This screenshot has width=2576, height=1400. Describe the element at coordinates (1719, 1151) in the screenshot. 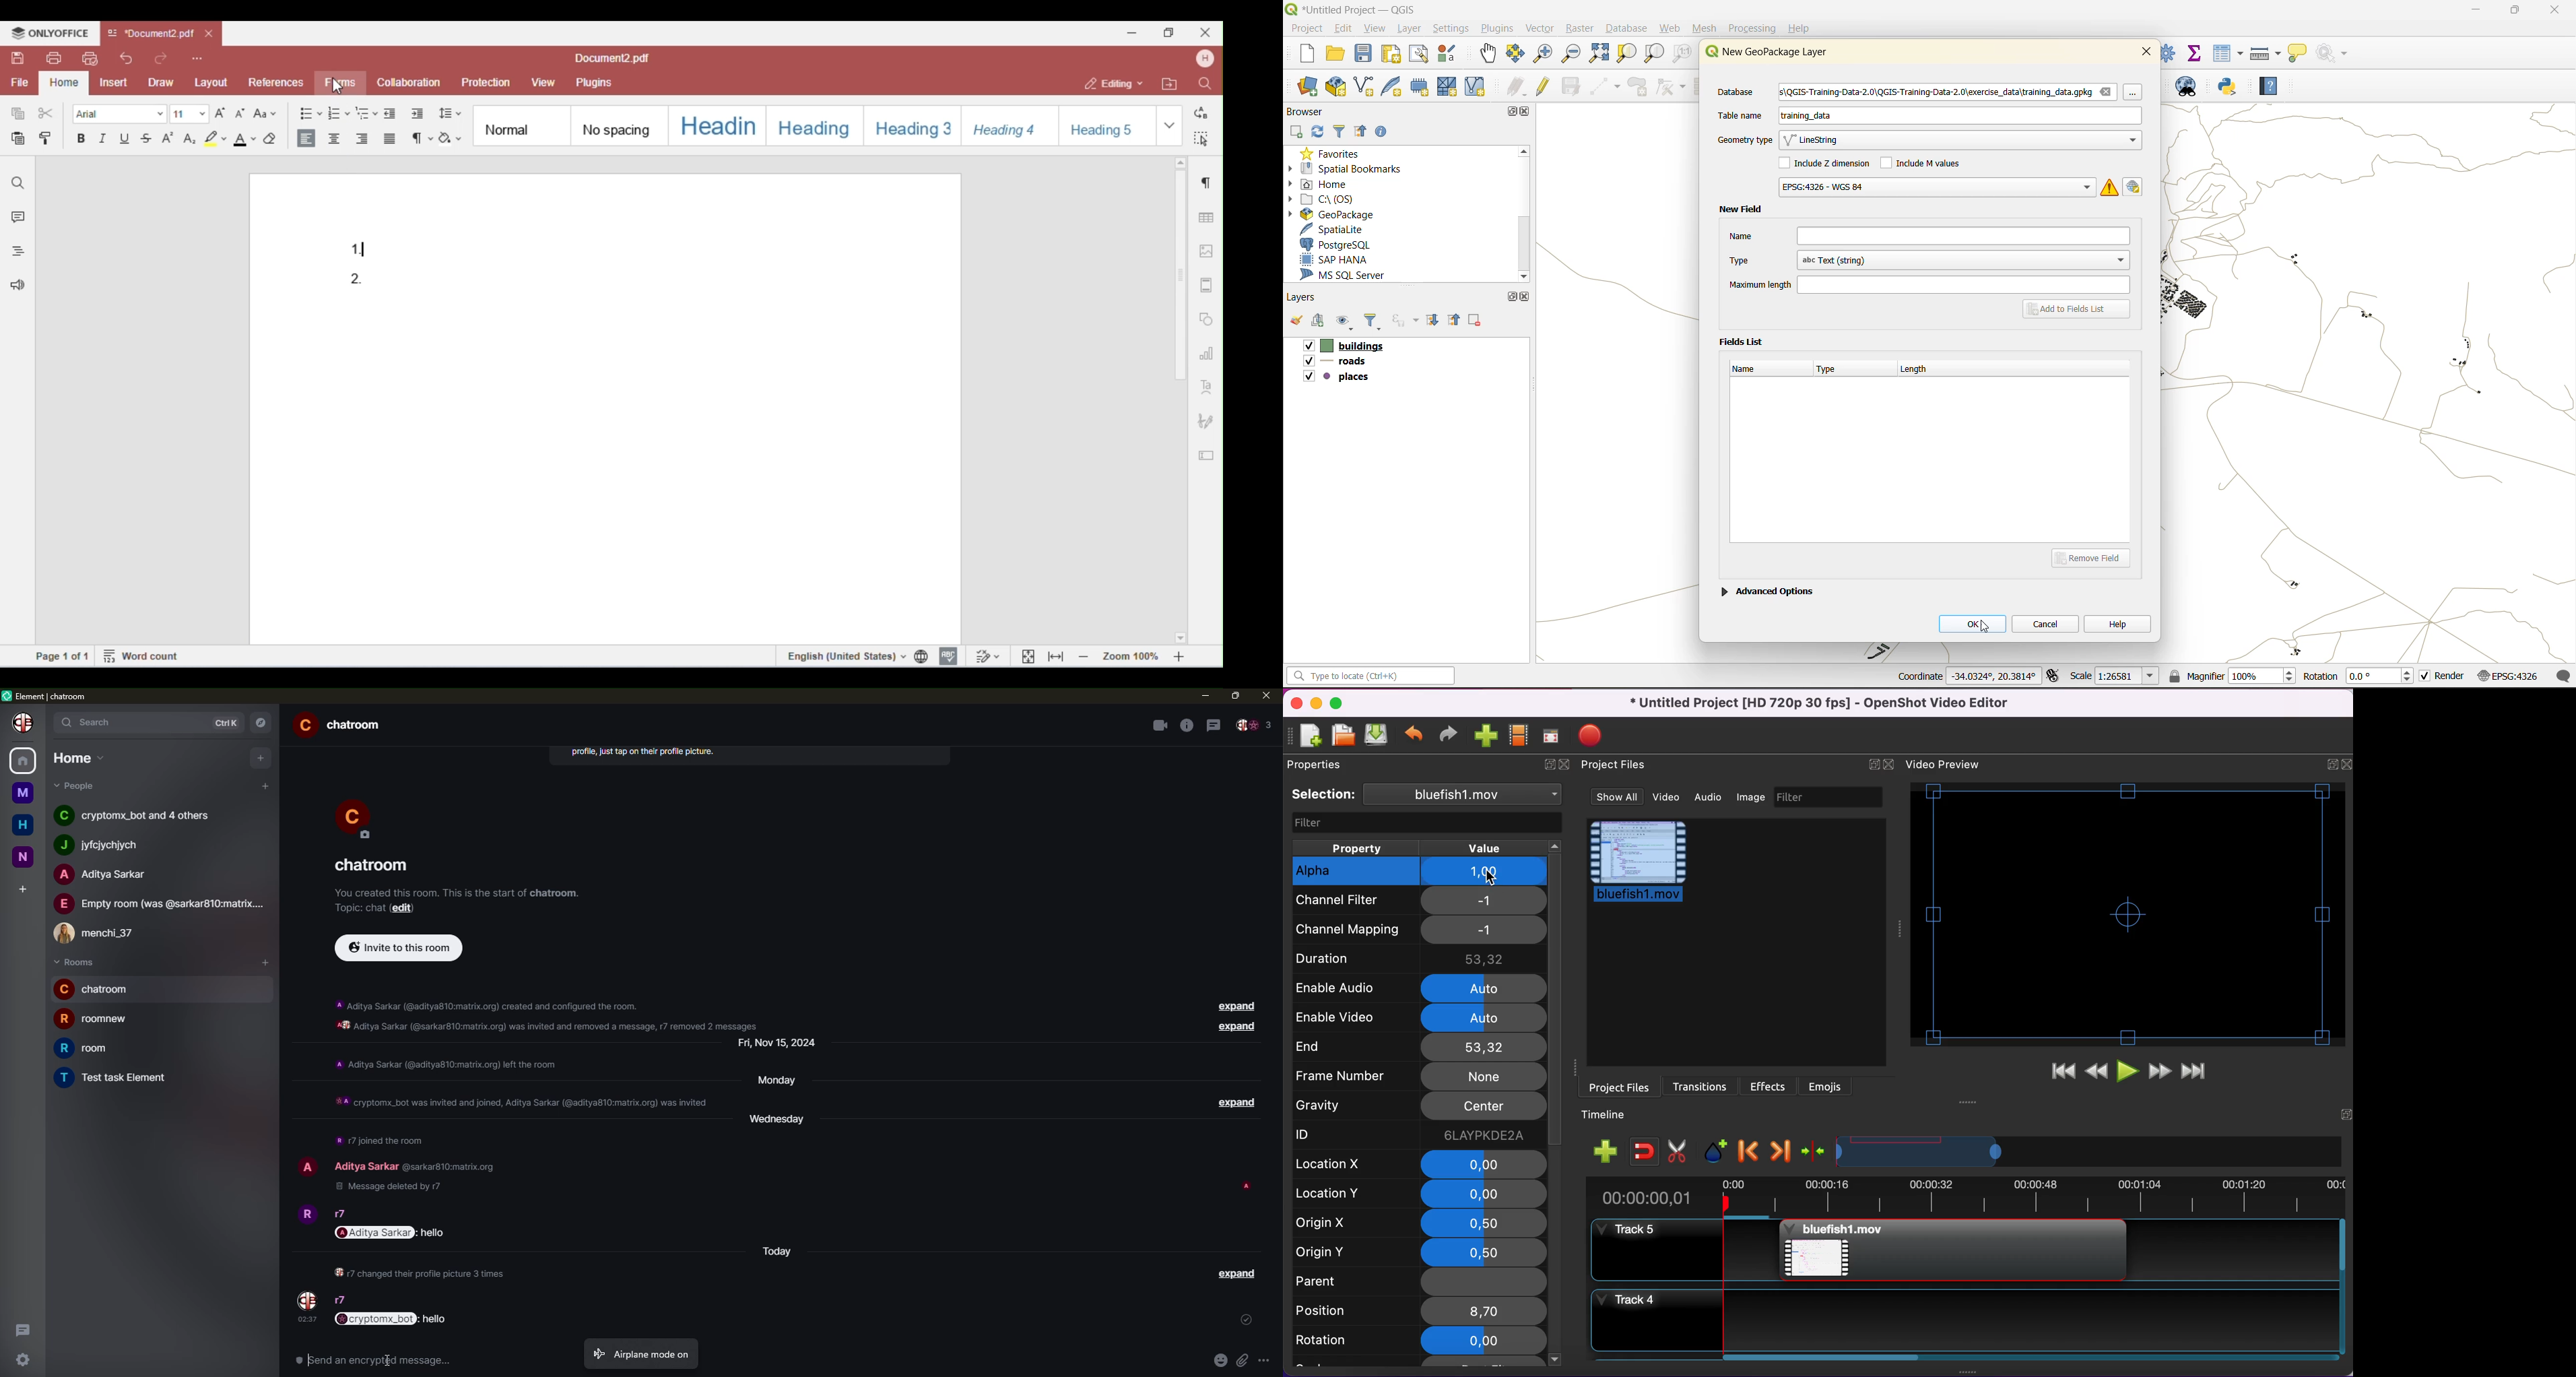

I see `add marker` at that location.